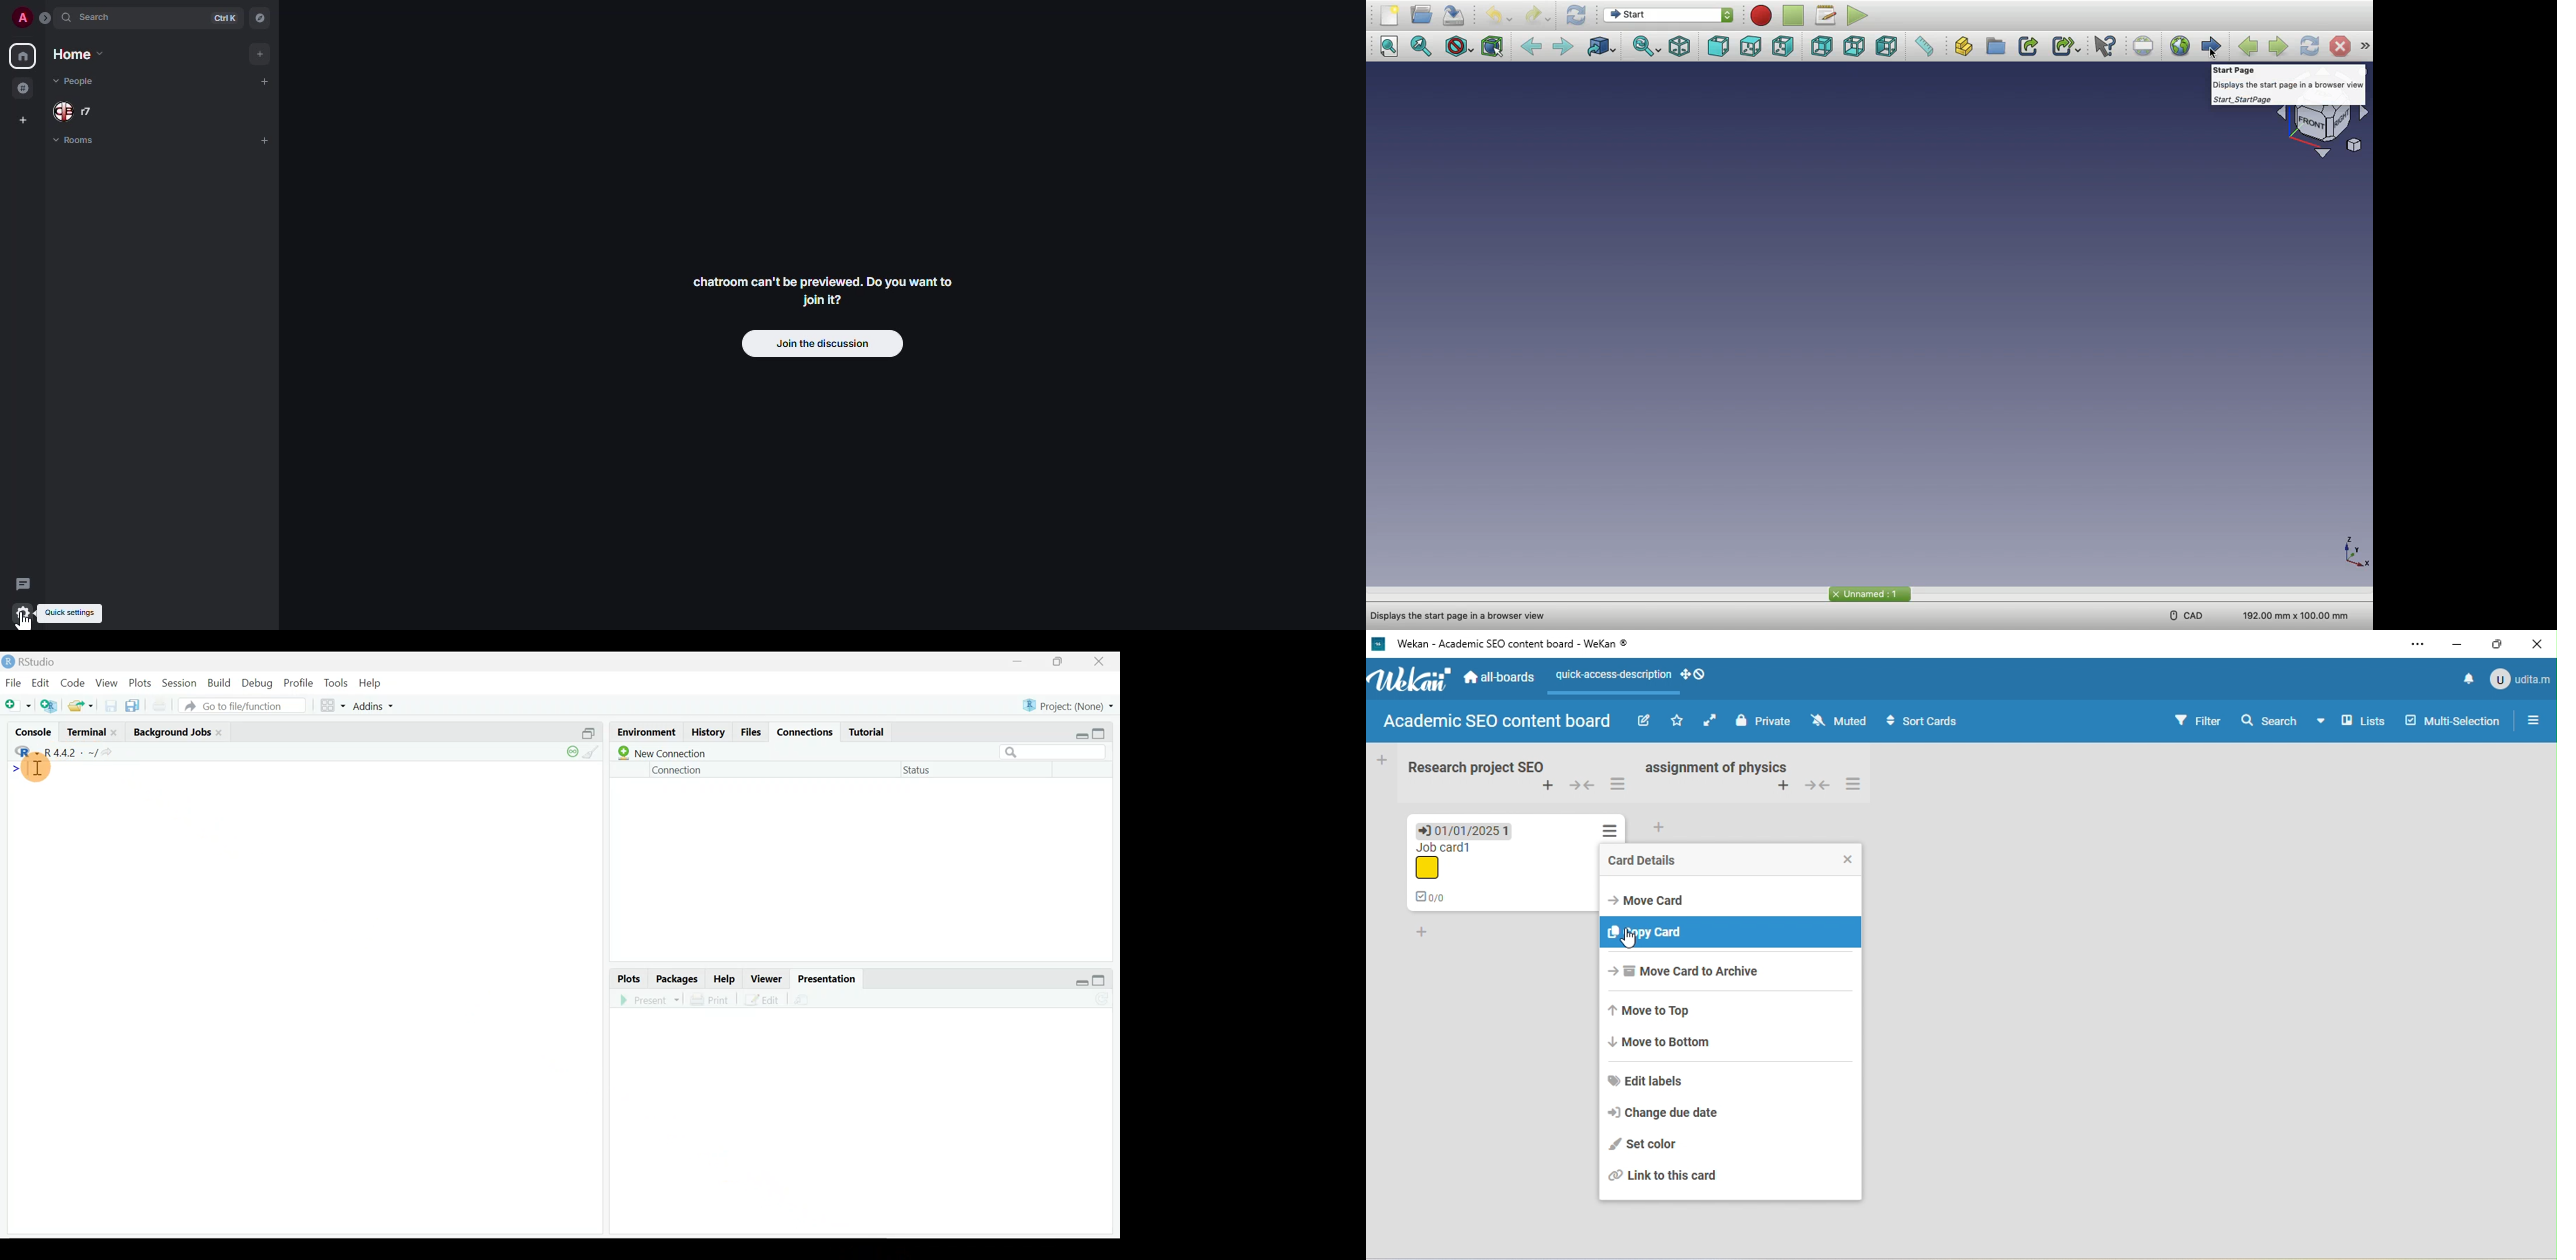 This screenshot has width=2576, height=1260. Describe the element at coordinates (627, 978) in the screenshot. I see `Plots` at that location.